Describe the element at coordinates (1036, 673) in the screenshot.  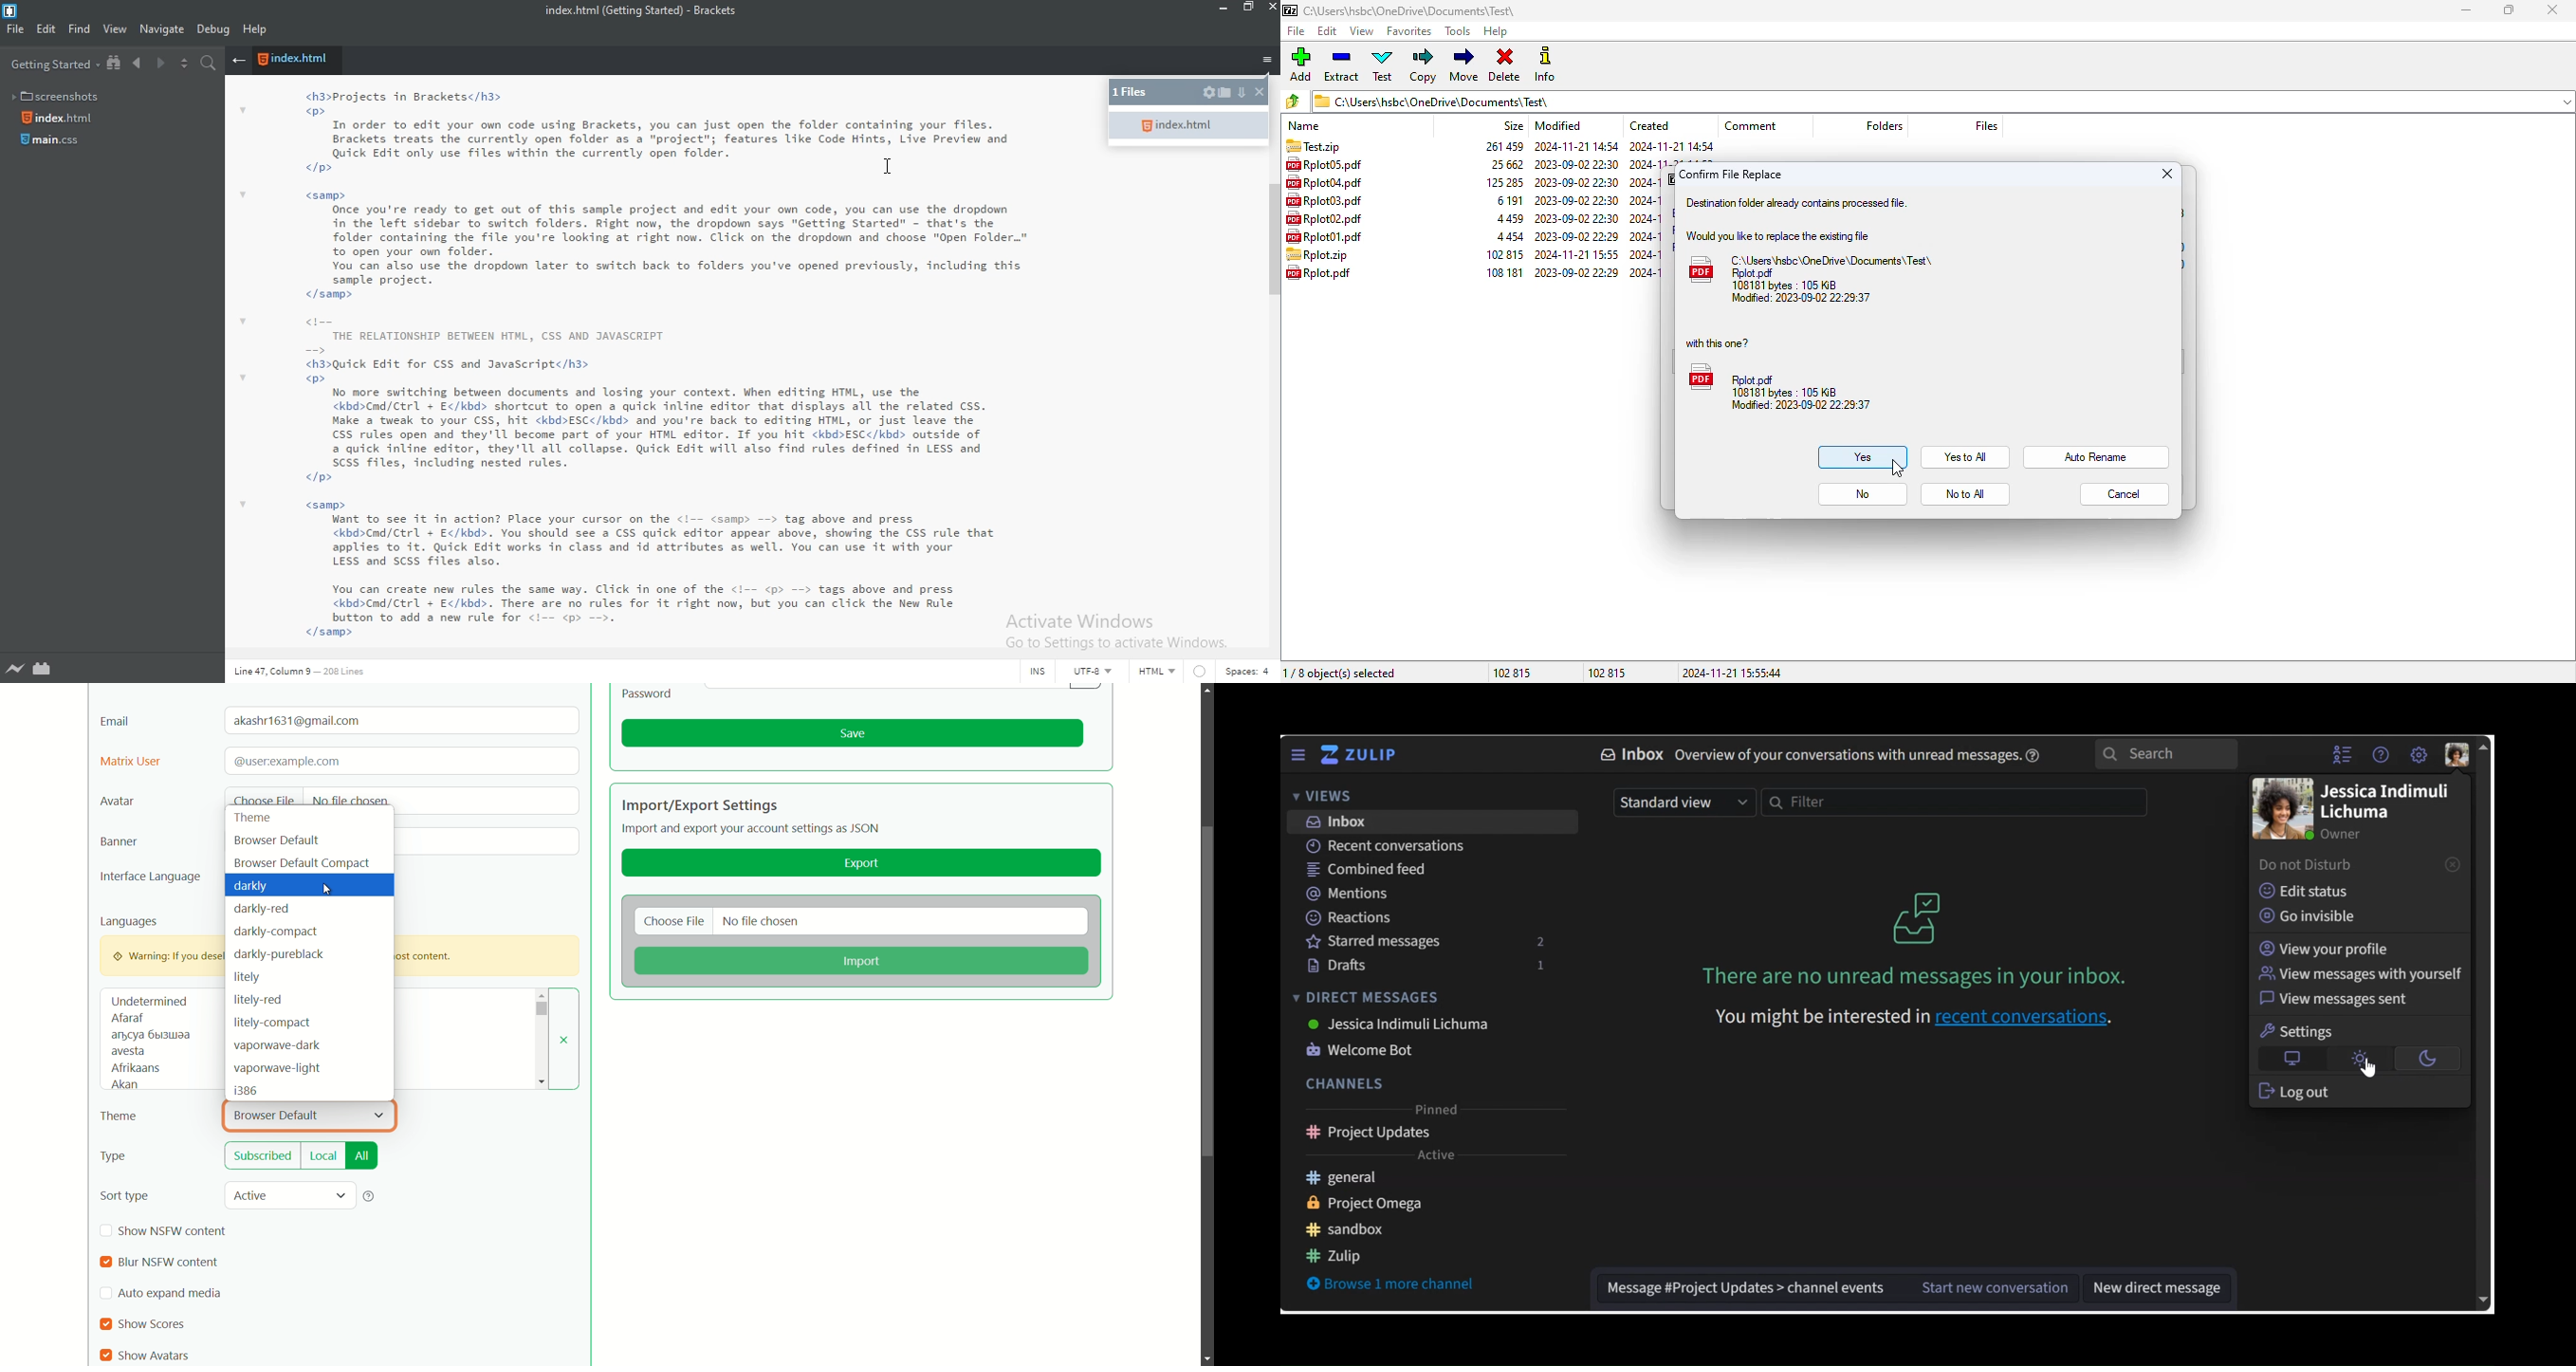
I see `INS` at that location.